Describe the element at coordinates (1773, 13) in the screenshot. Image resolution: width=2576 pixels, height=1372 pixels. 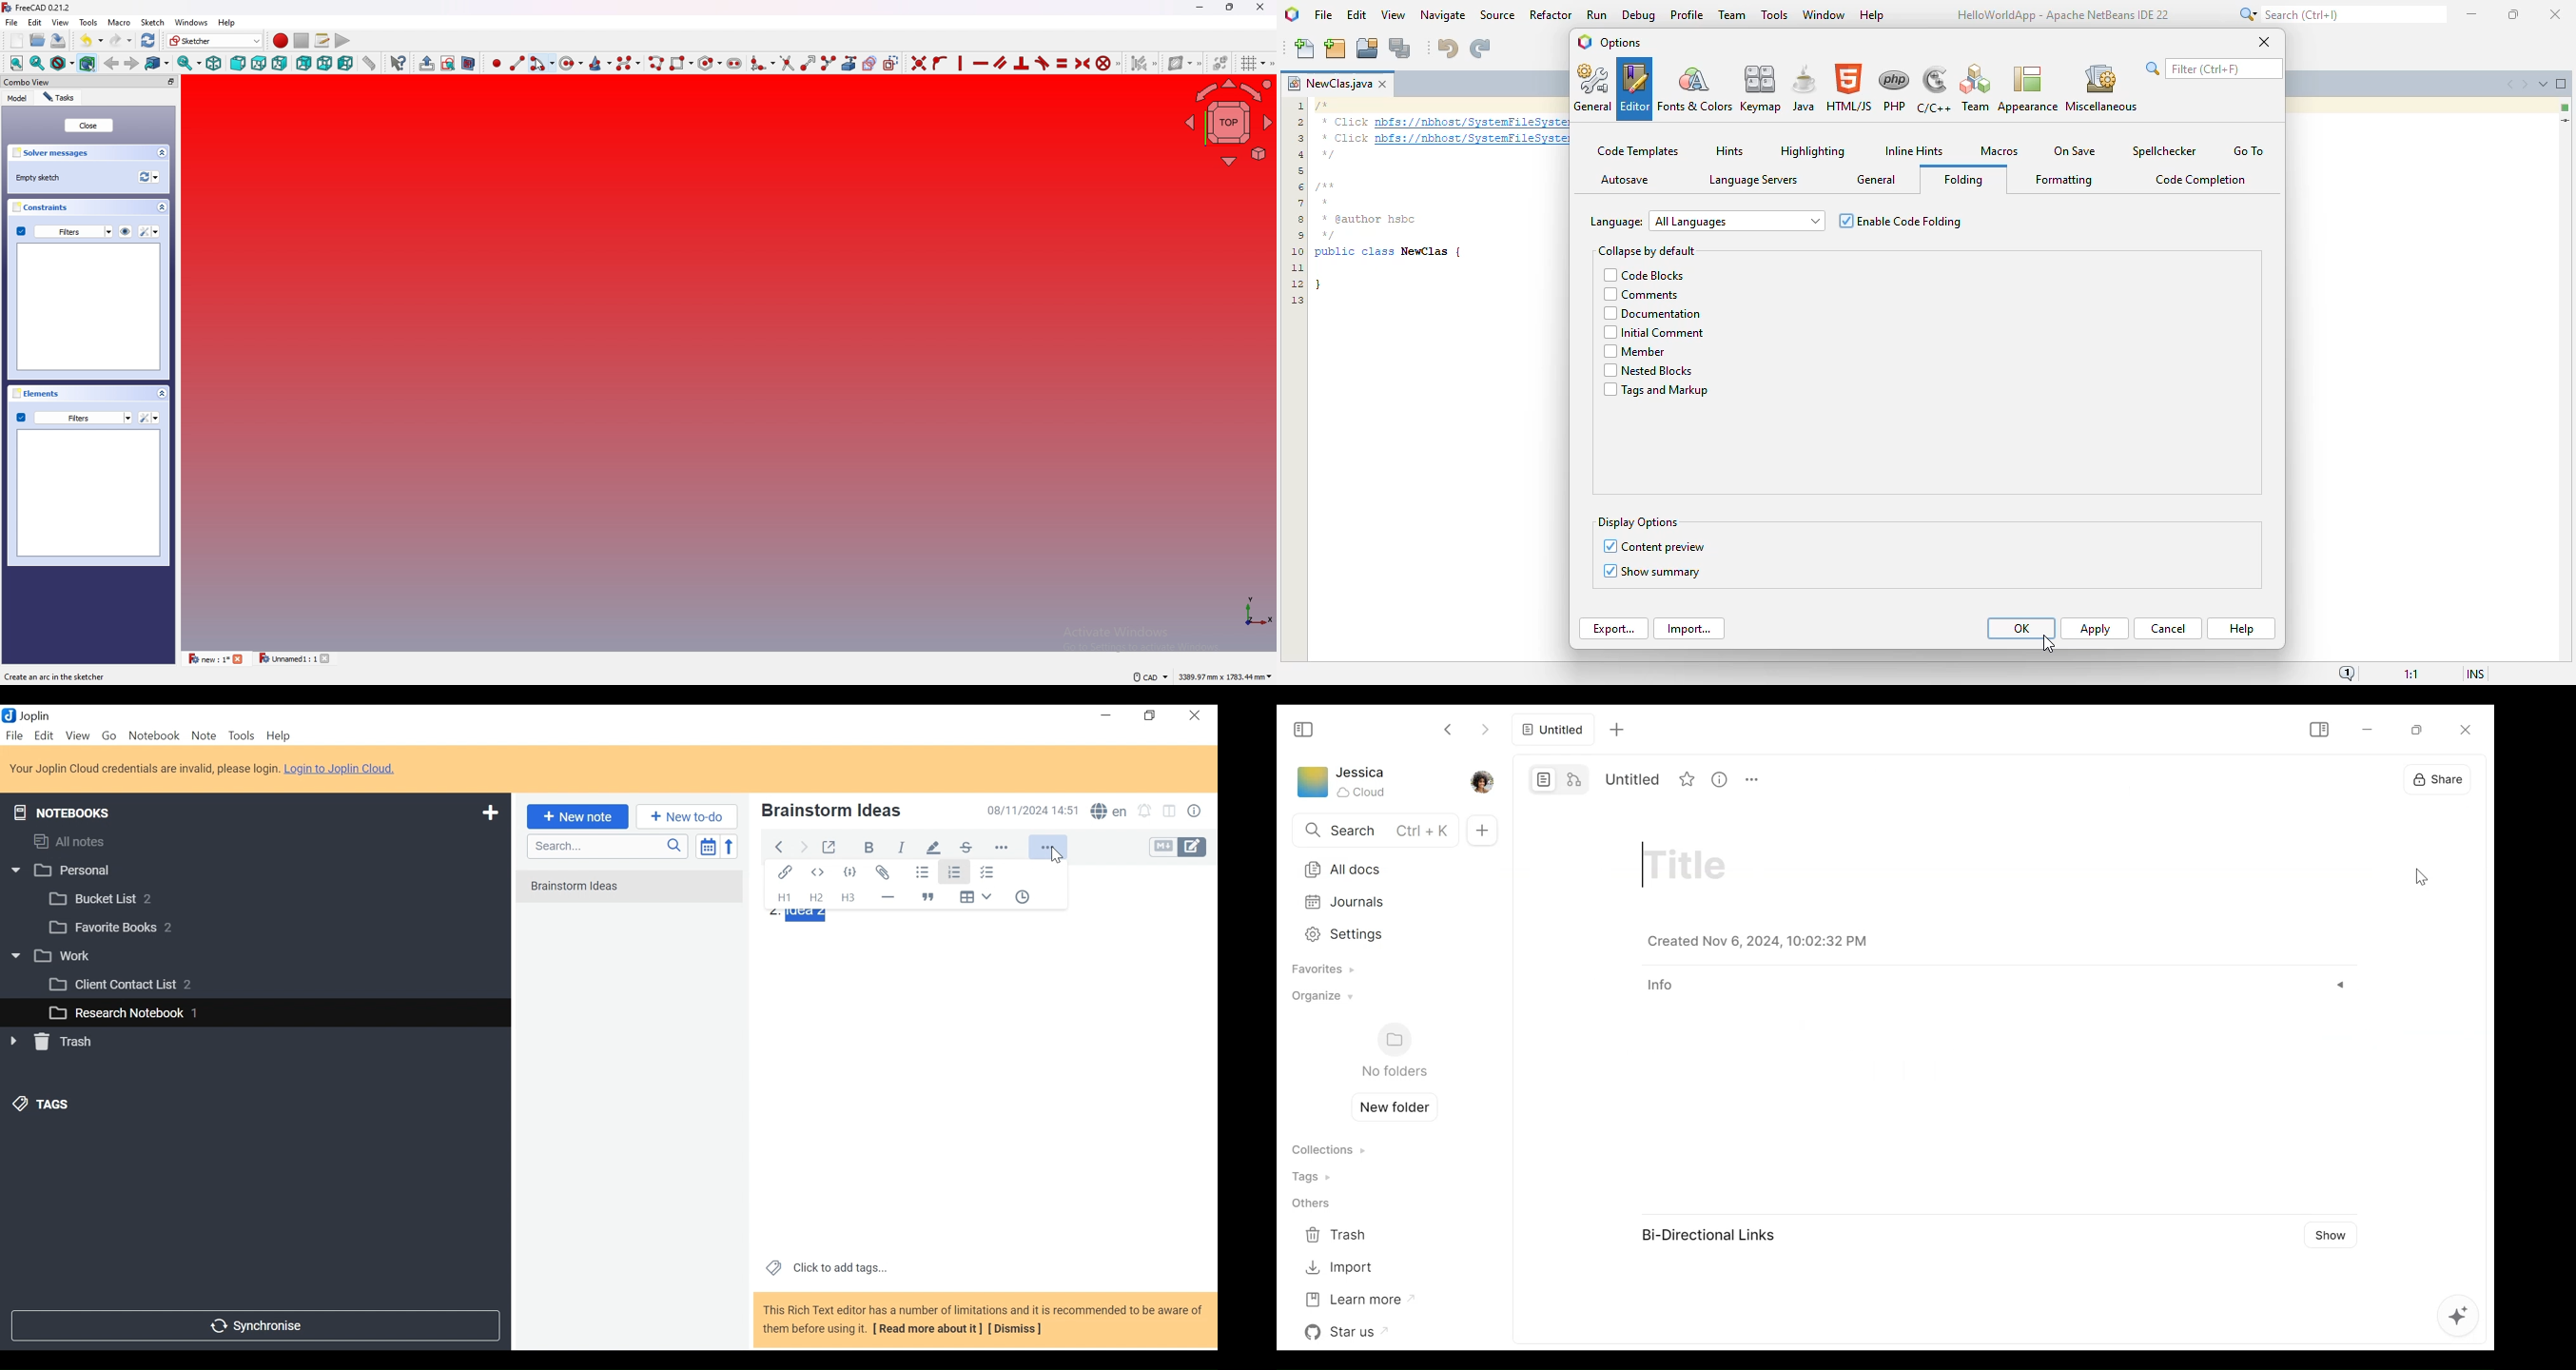
I see `tools` at that location.